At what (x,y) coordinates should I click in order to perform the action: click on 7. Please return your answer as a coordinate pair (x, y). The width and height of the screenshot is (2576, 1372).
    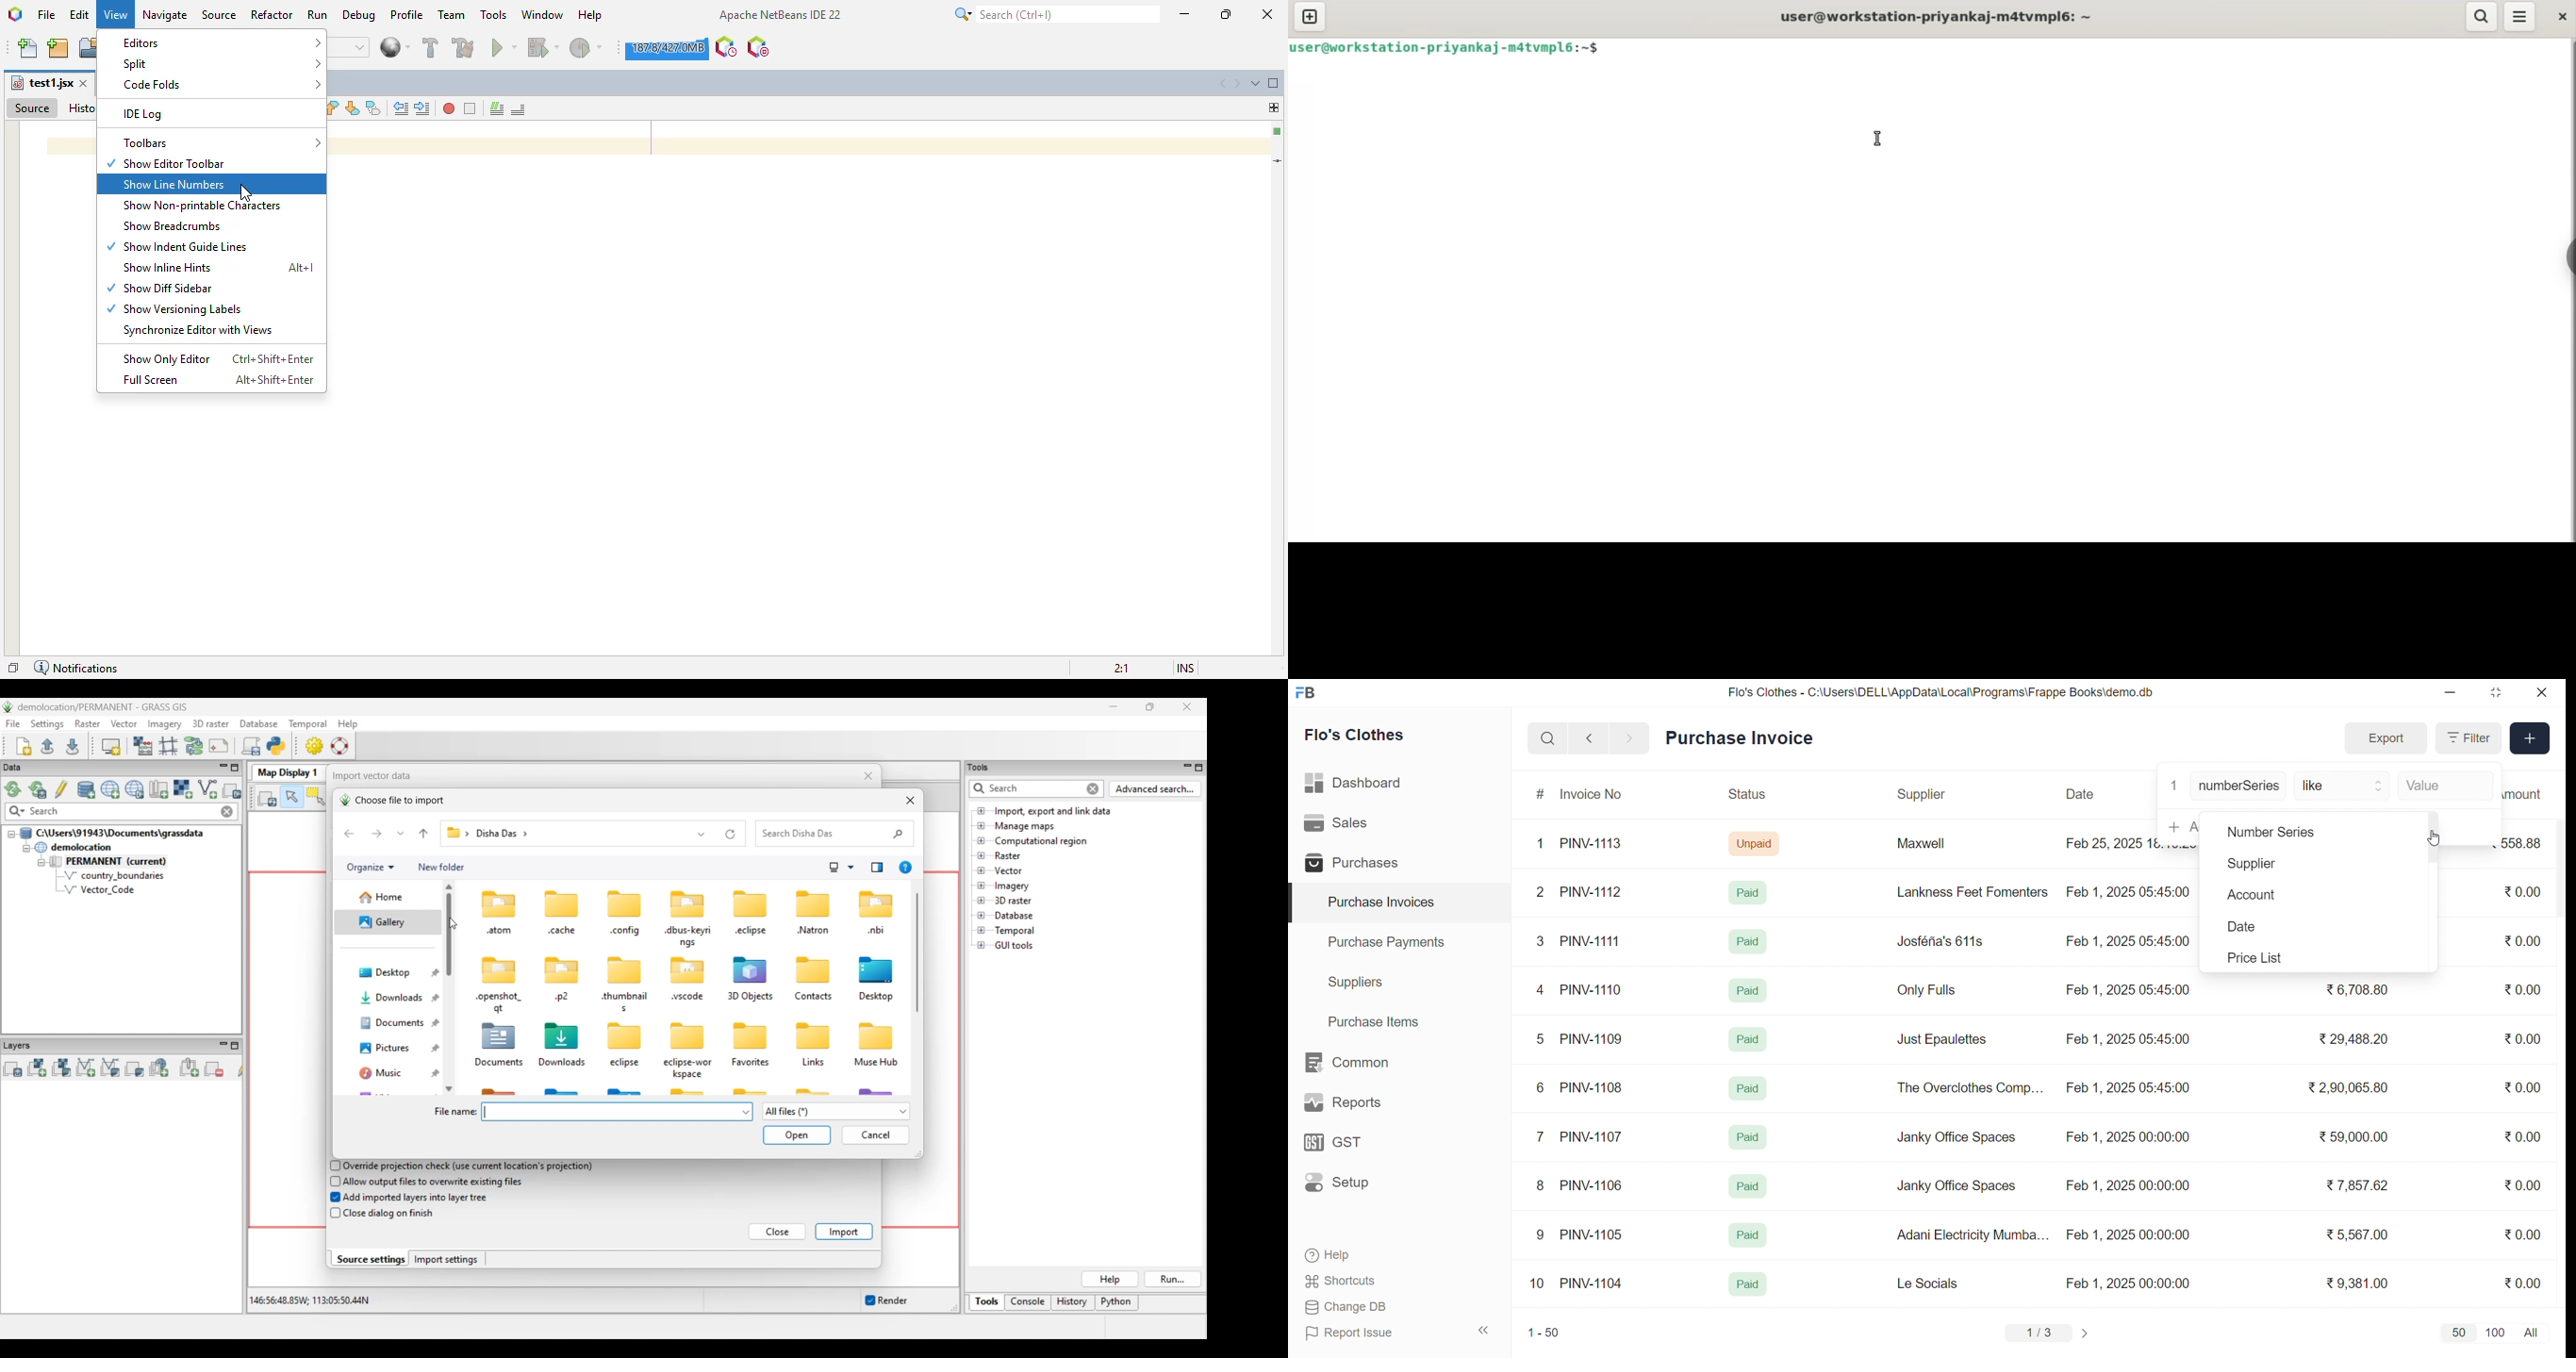
    Looking at the image, I should click on (1543, 1136).